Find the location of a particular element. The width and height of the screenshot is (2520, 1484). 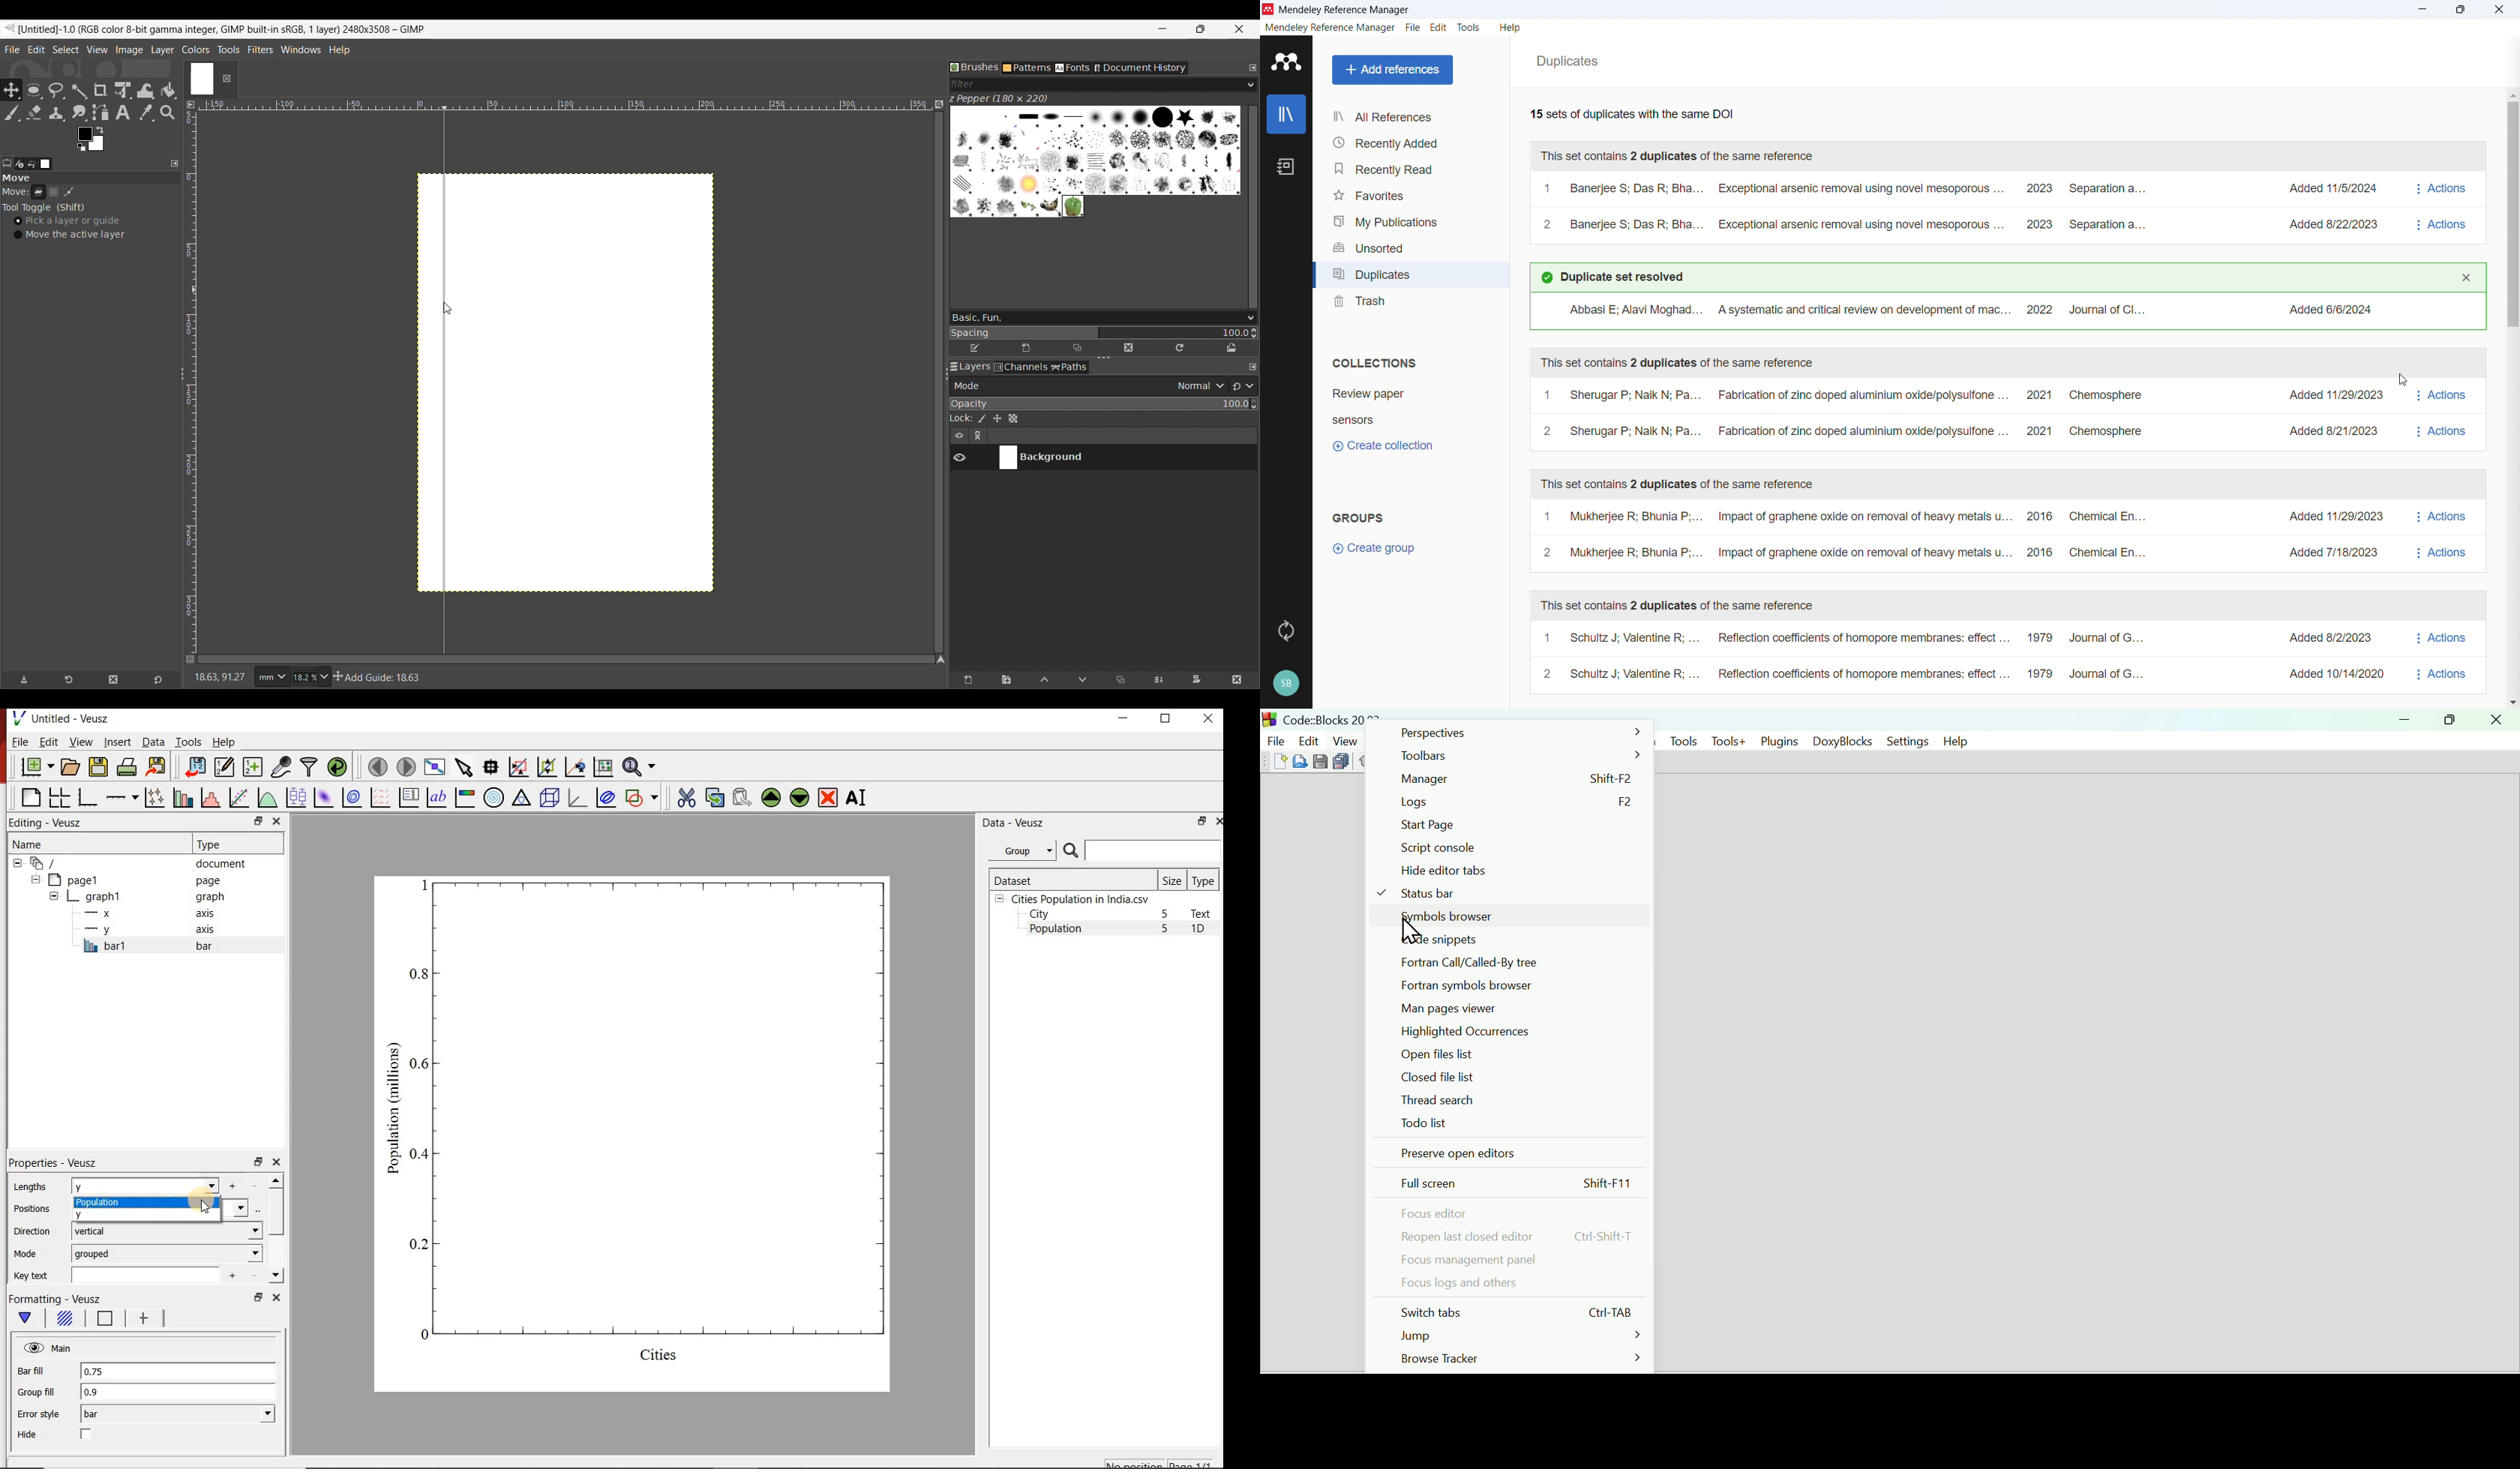

x axis is located at coordinates (152, 913).